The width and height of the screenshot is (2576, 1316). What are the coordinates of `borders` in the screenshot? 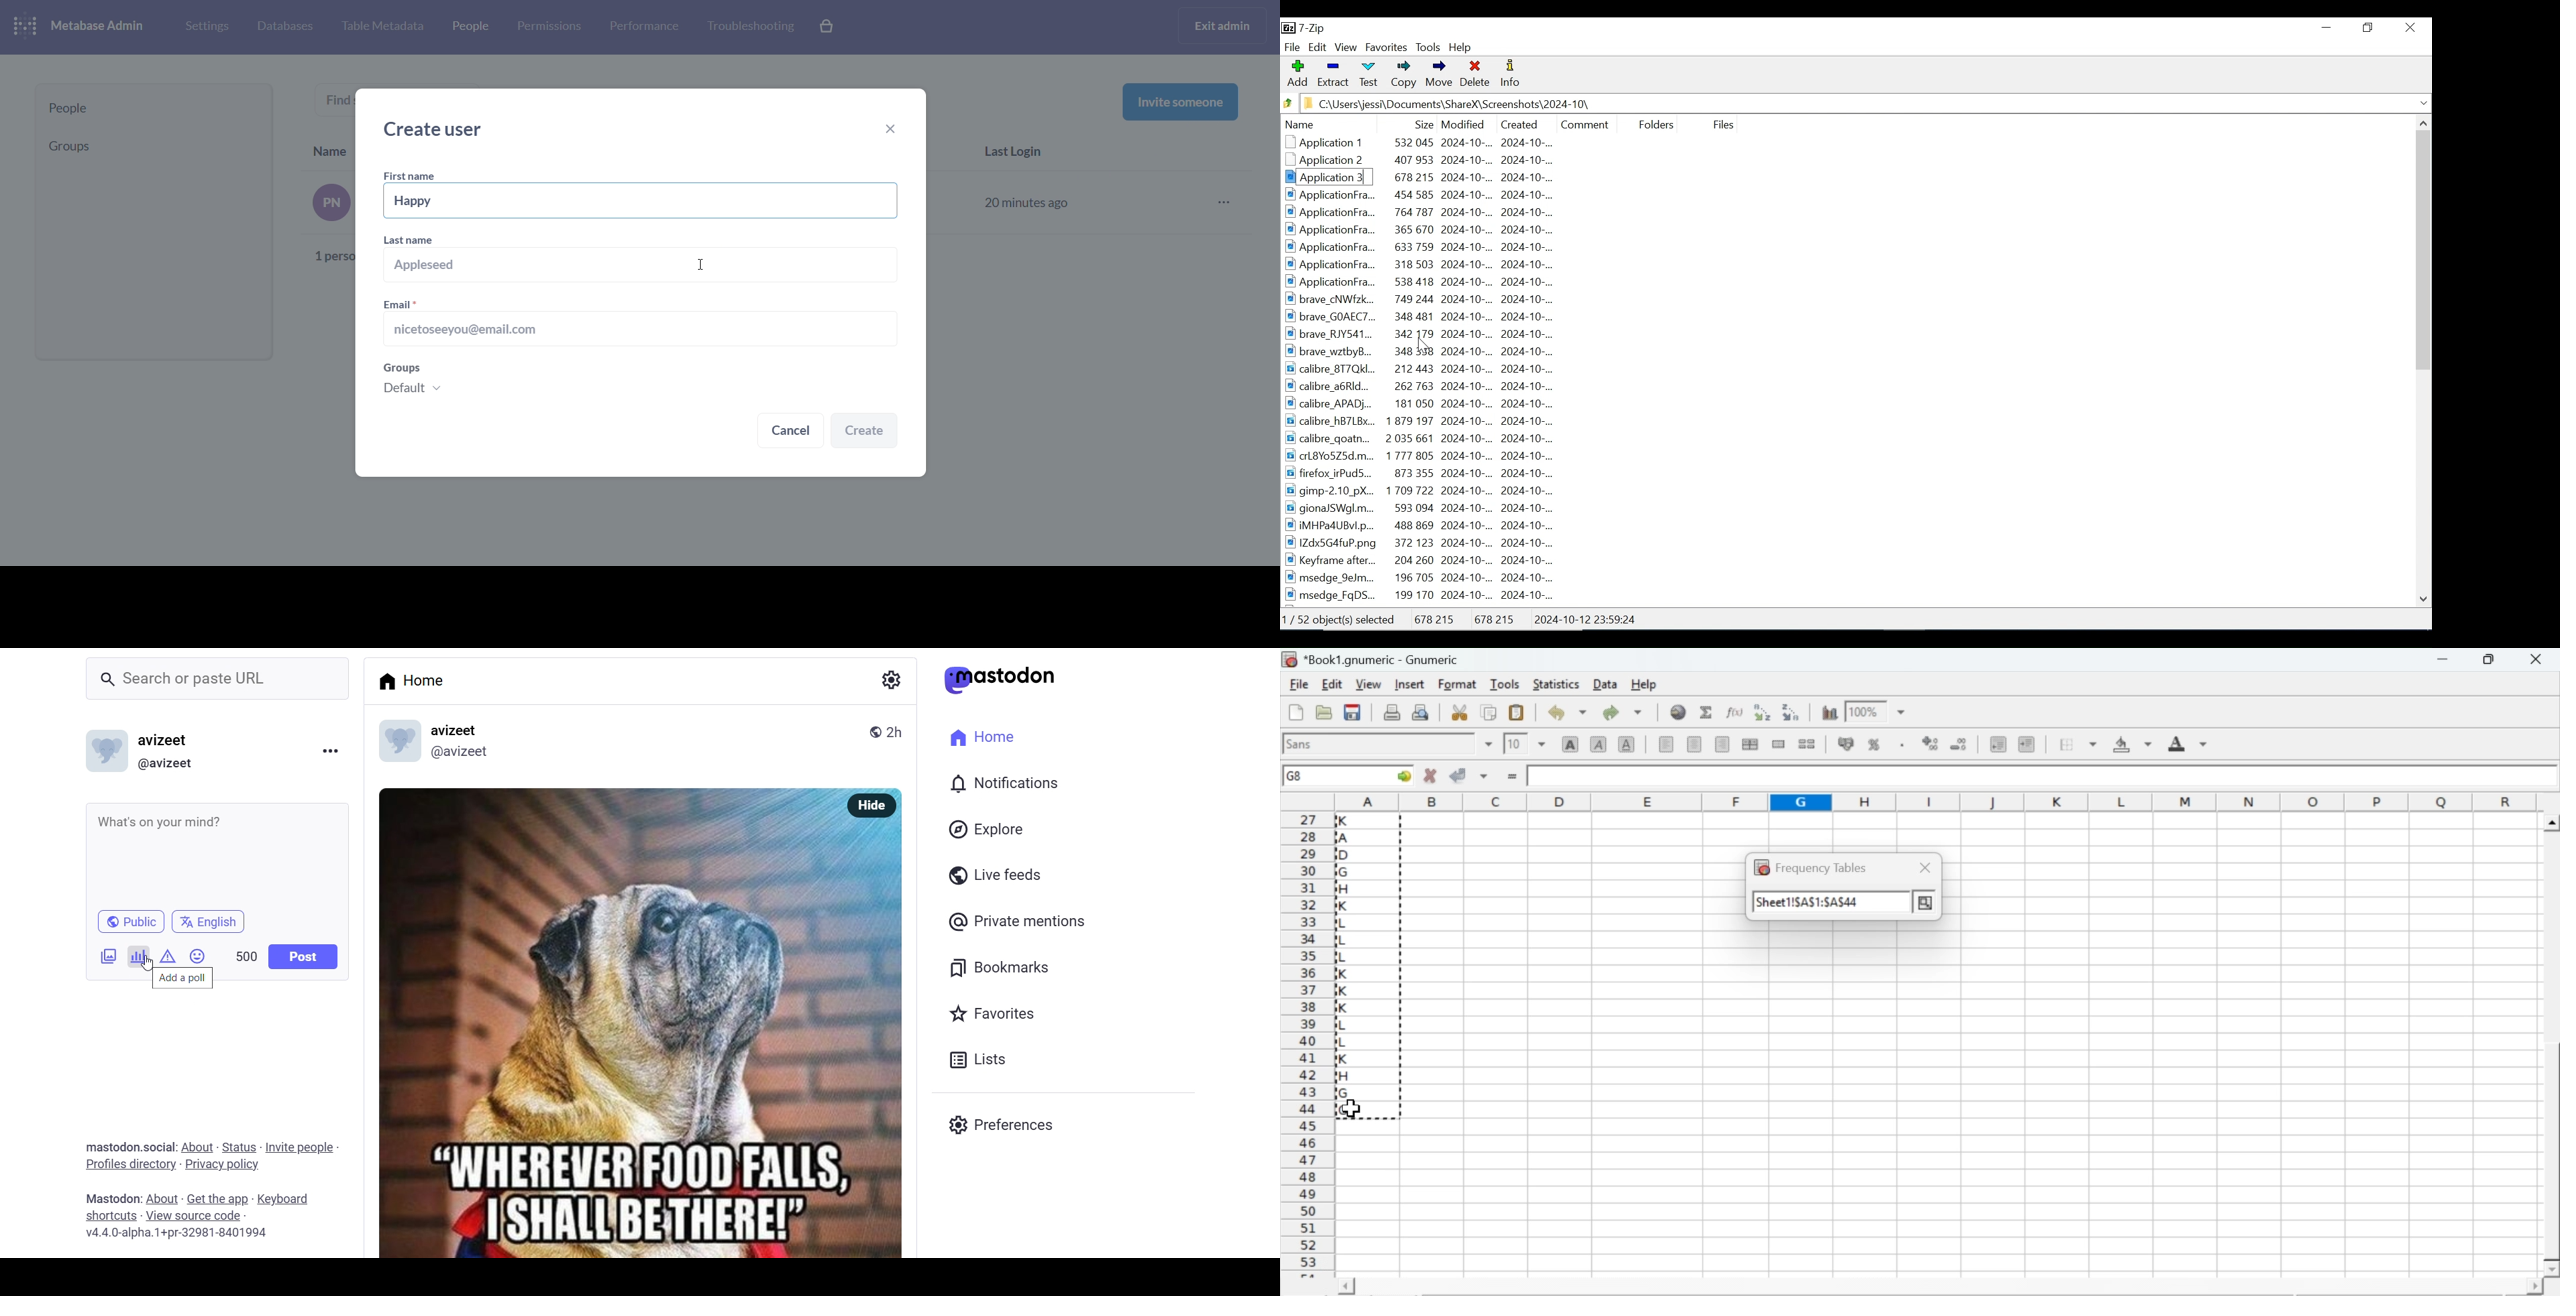 It's located at (2079, 744).